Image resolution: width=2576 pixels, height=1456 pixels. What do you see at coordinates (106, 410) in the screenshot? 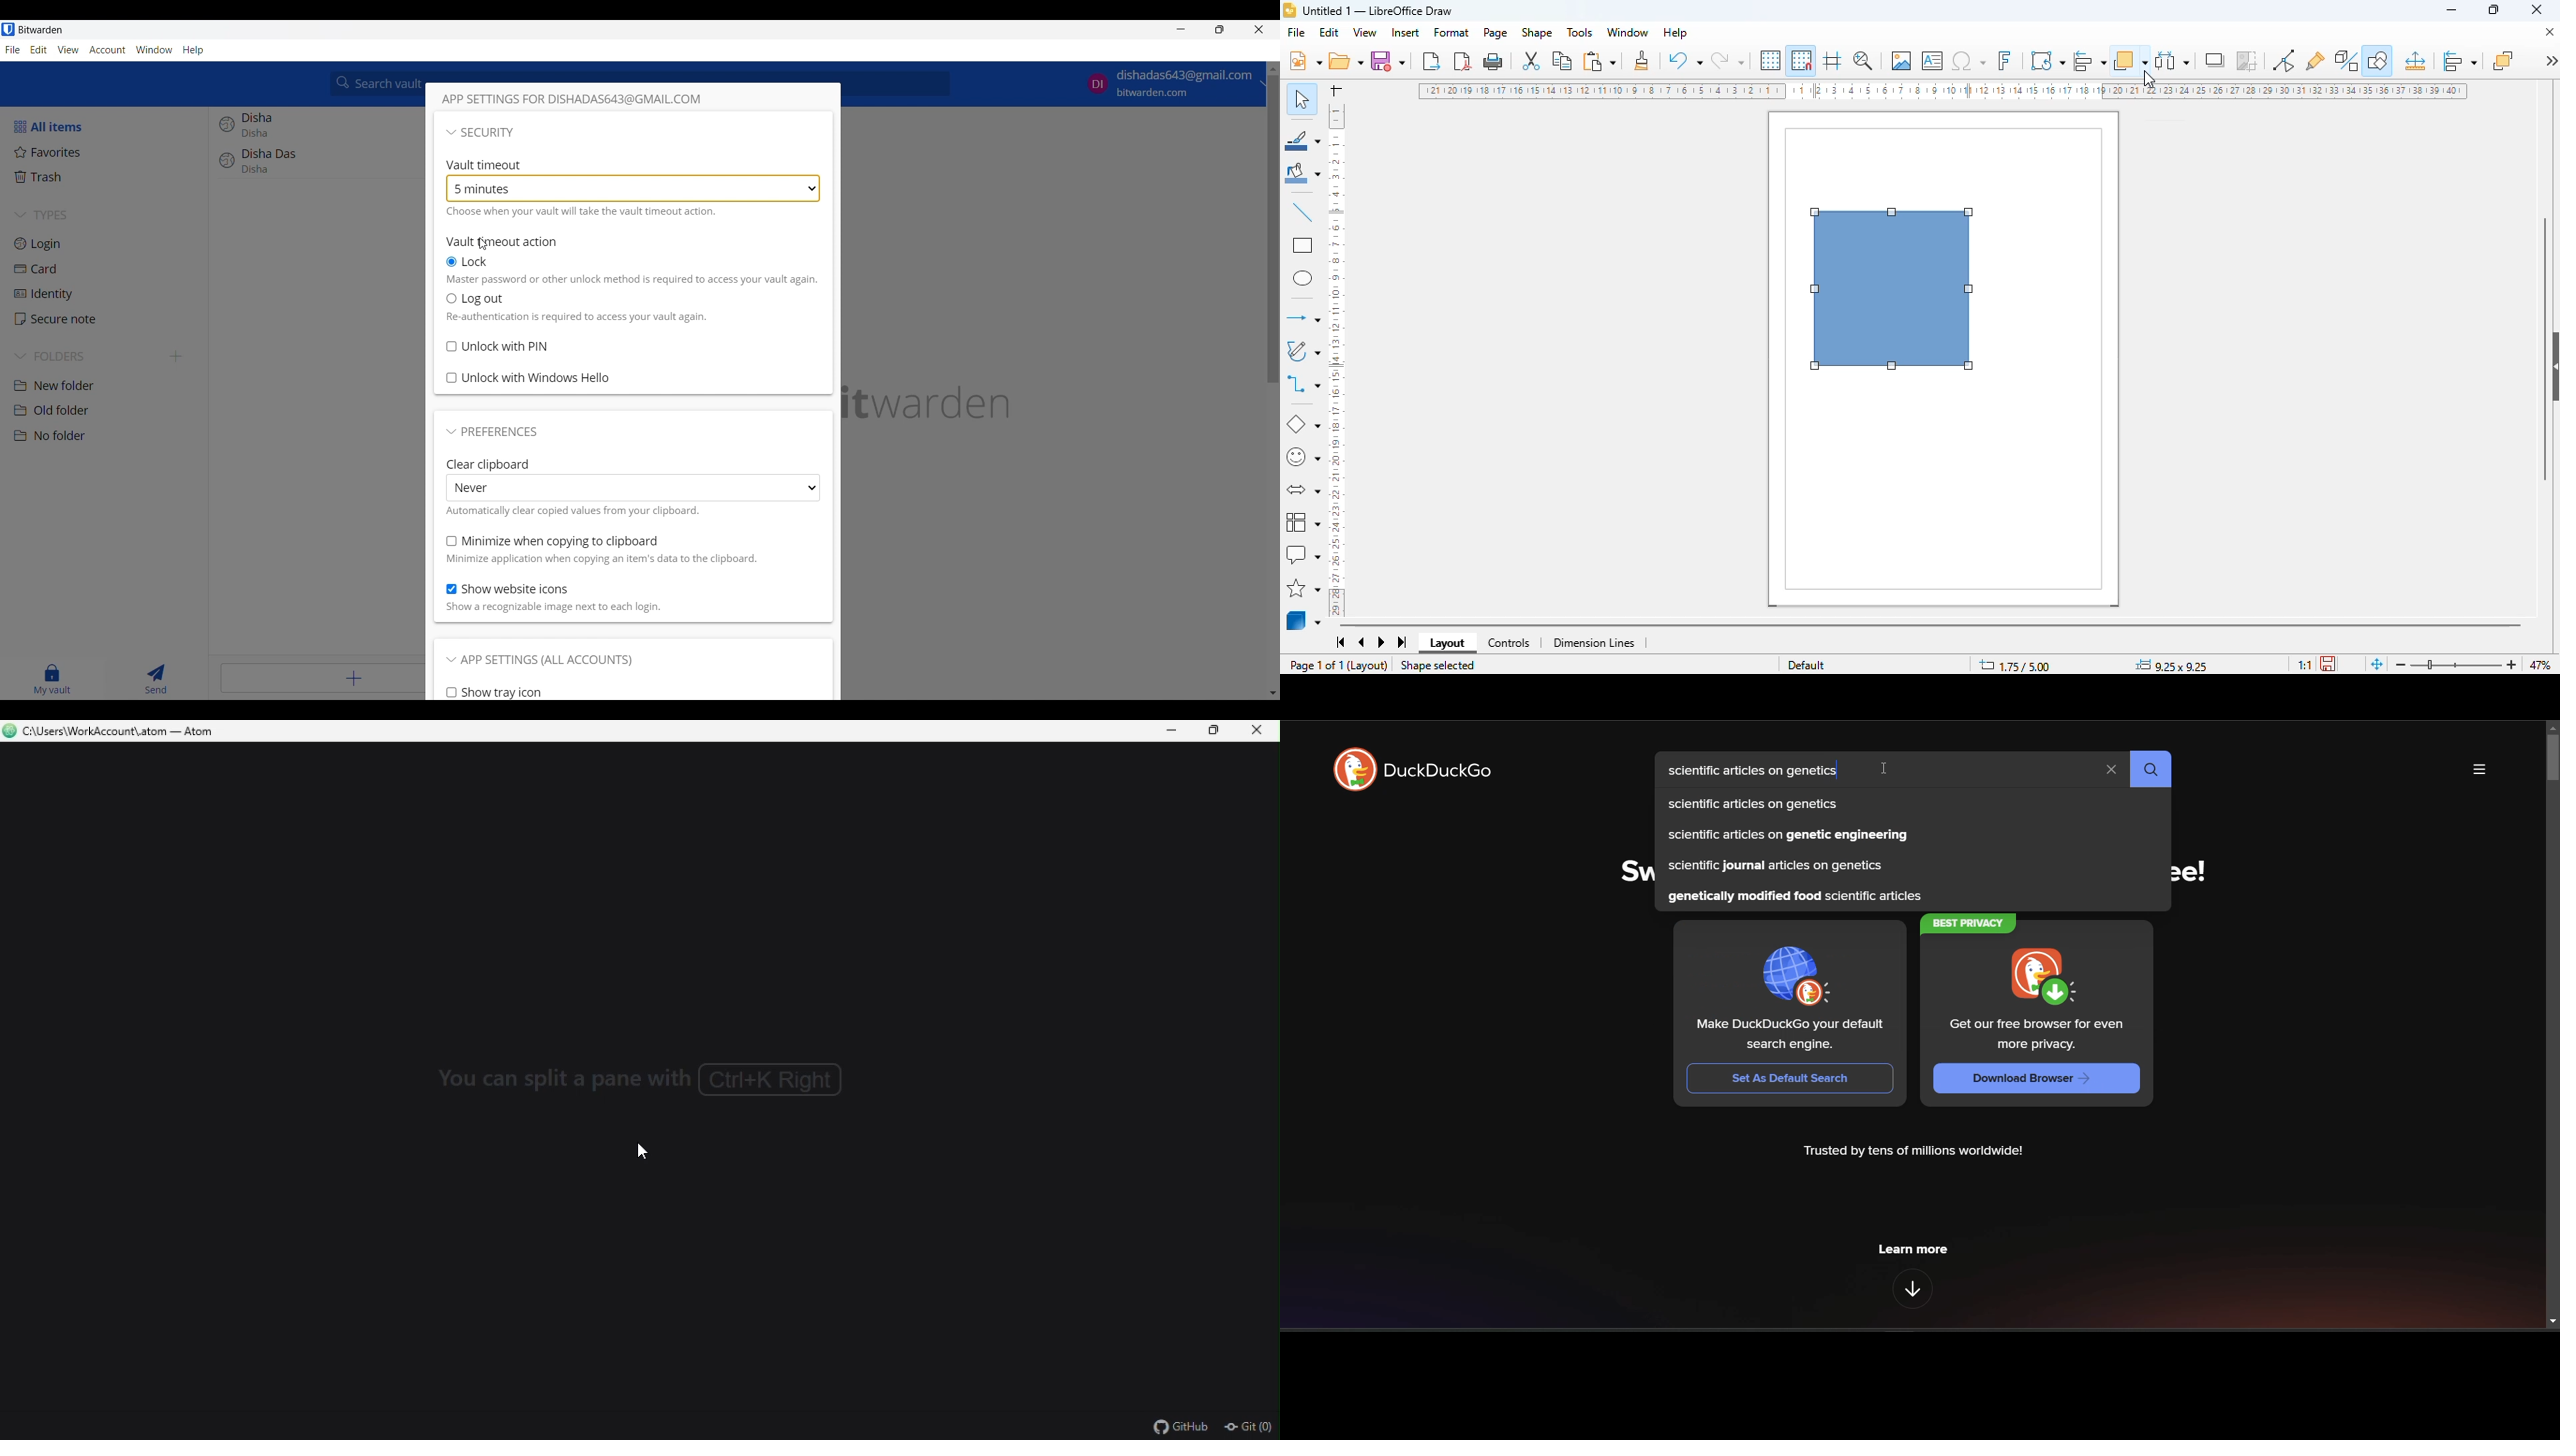
I see `Old folder` at bounding box center [106, 410].